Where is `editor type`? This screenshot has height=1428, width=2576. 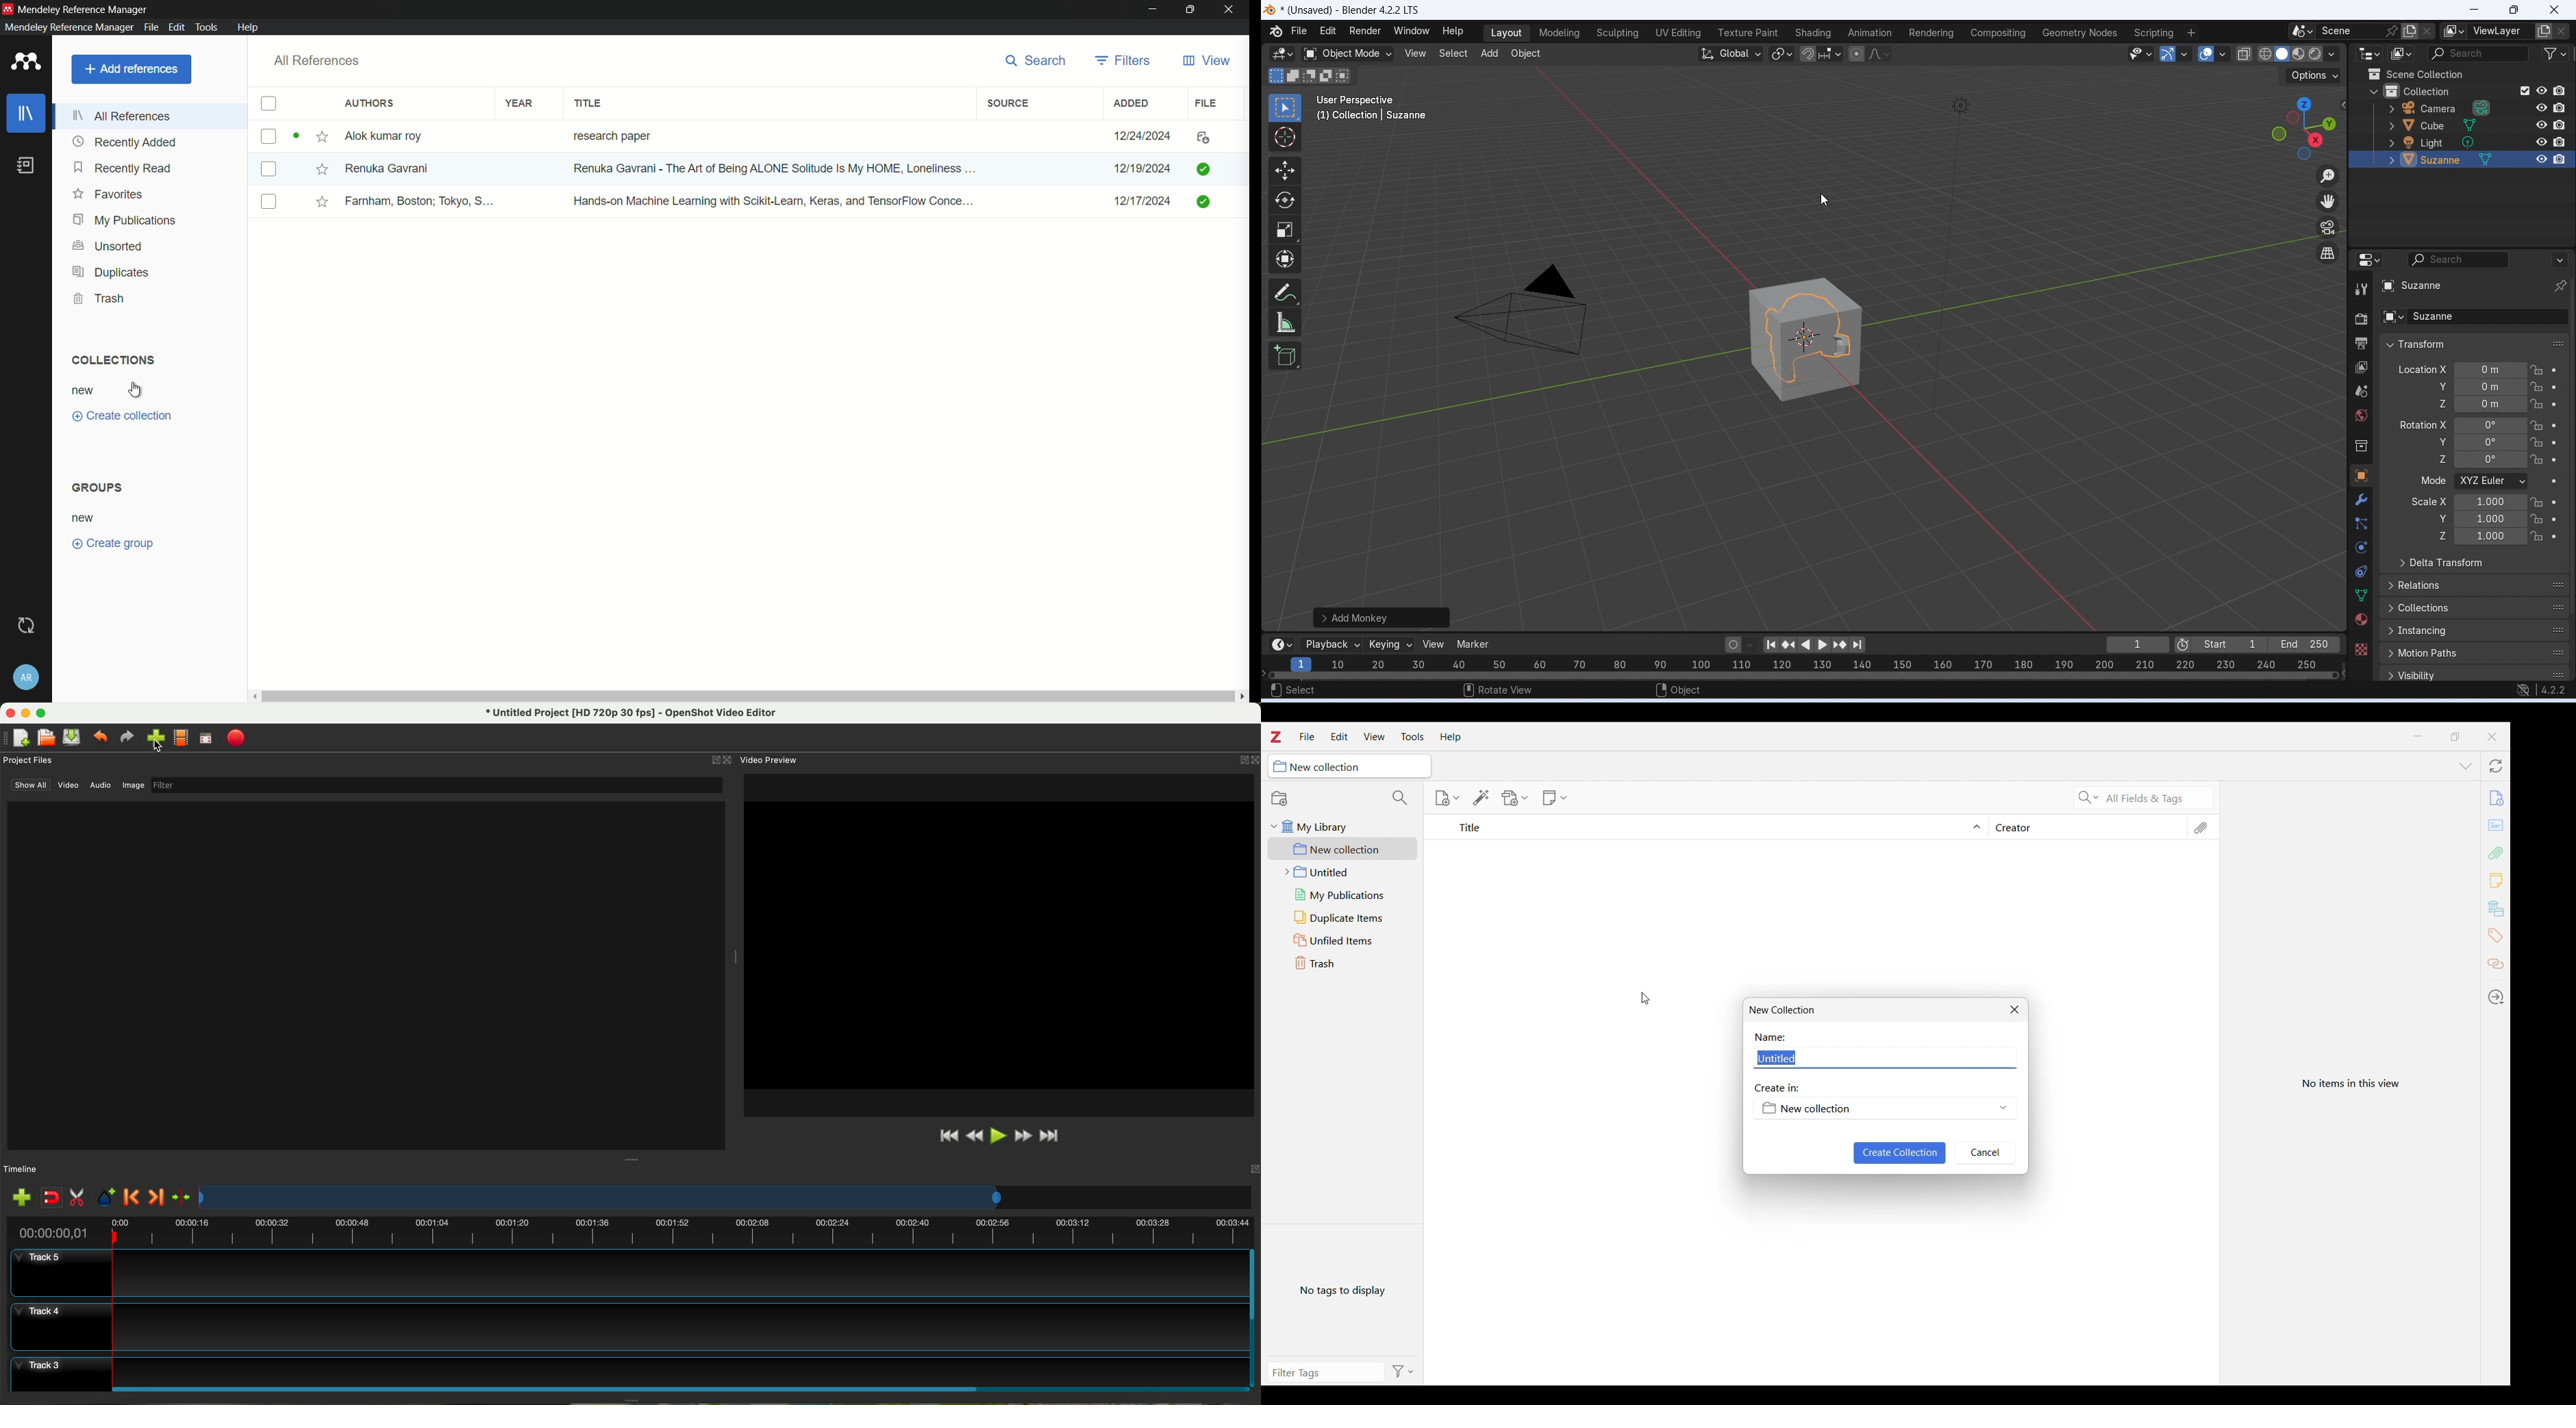
editor type is located at coordinates (1282, 55).